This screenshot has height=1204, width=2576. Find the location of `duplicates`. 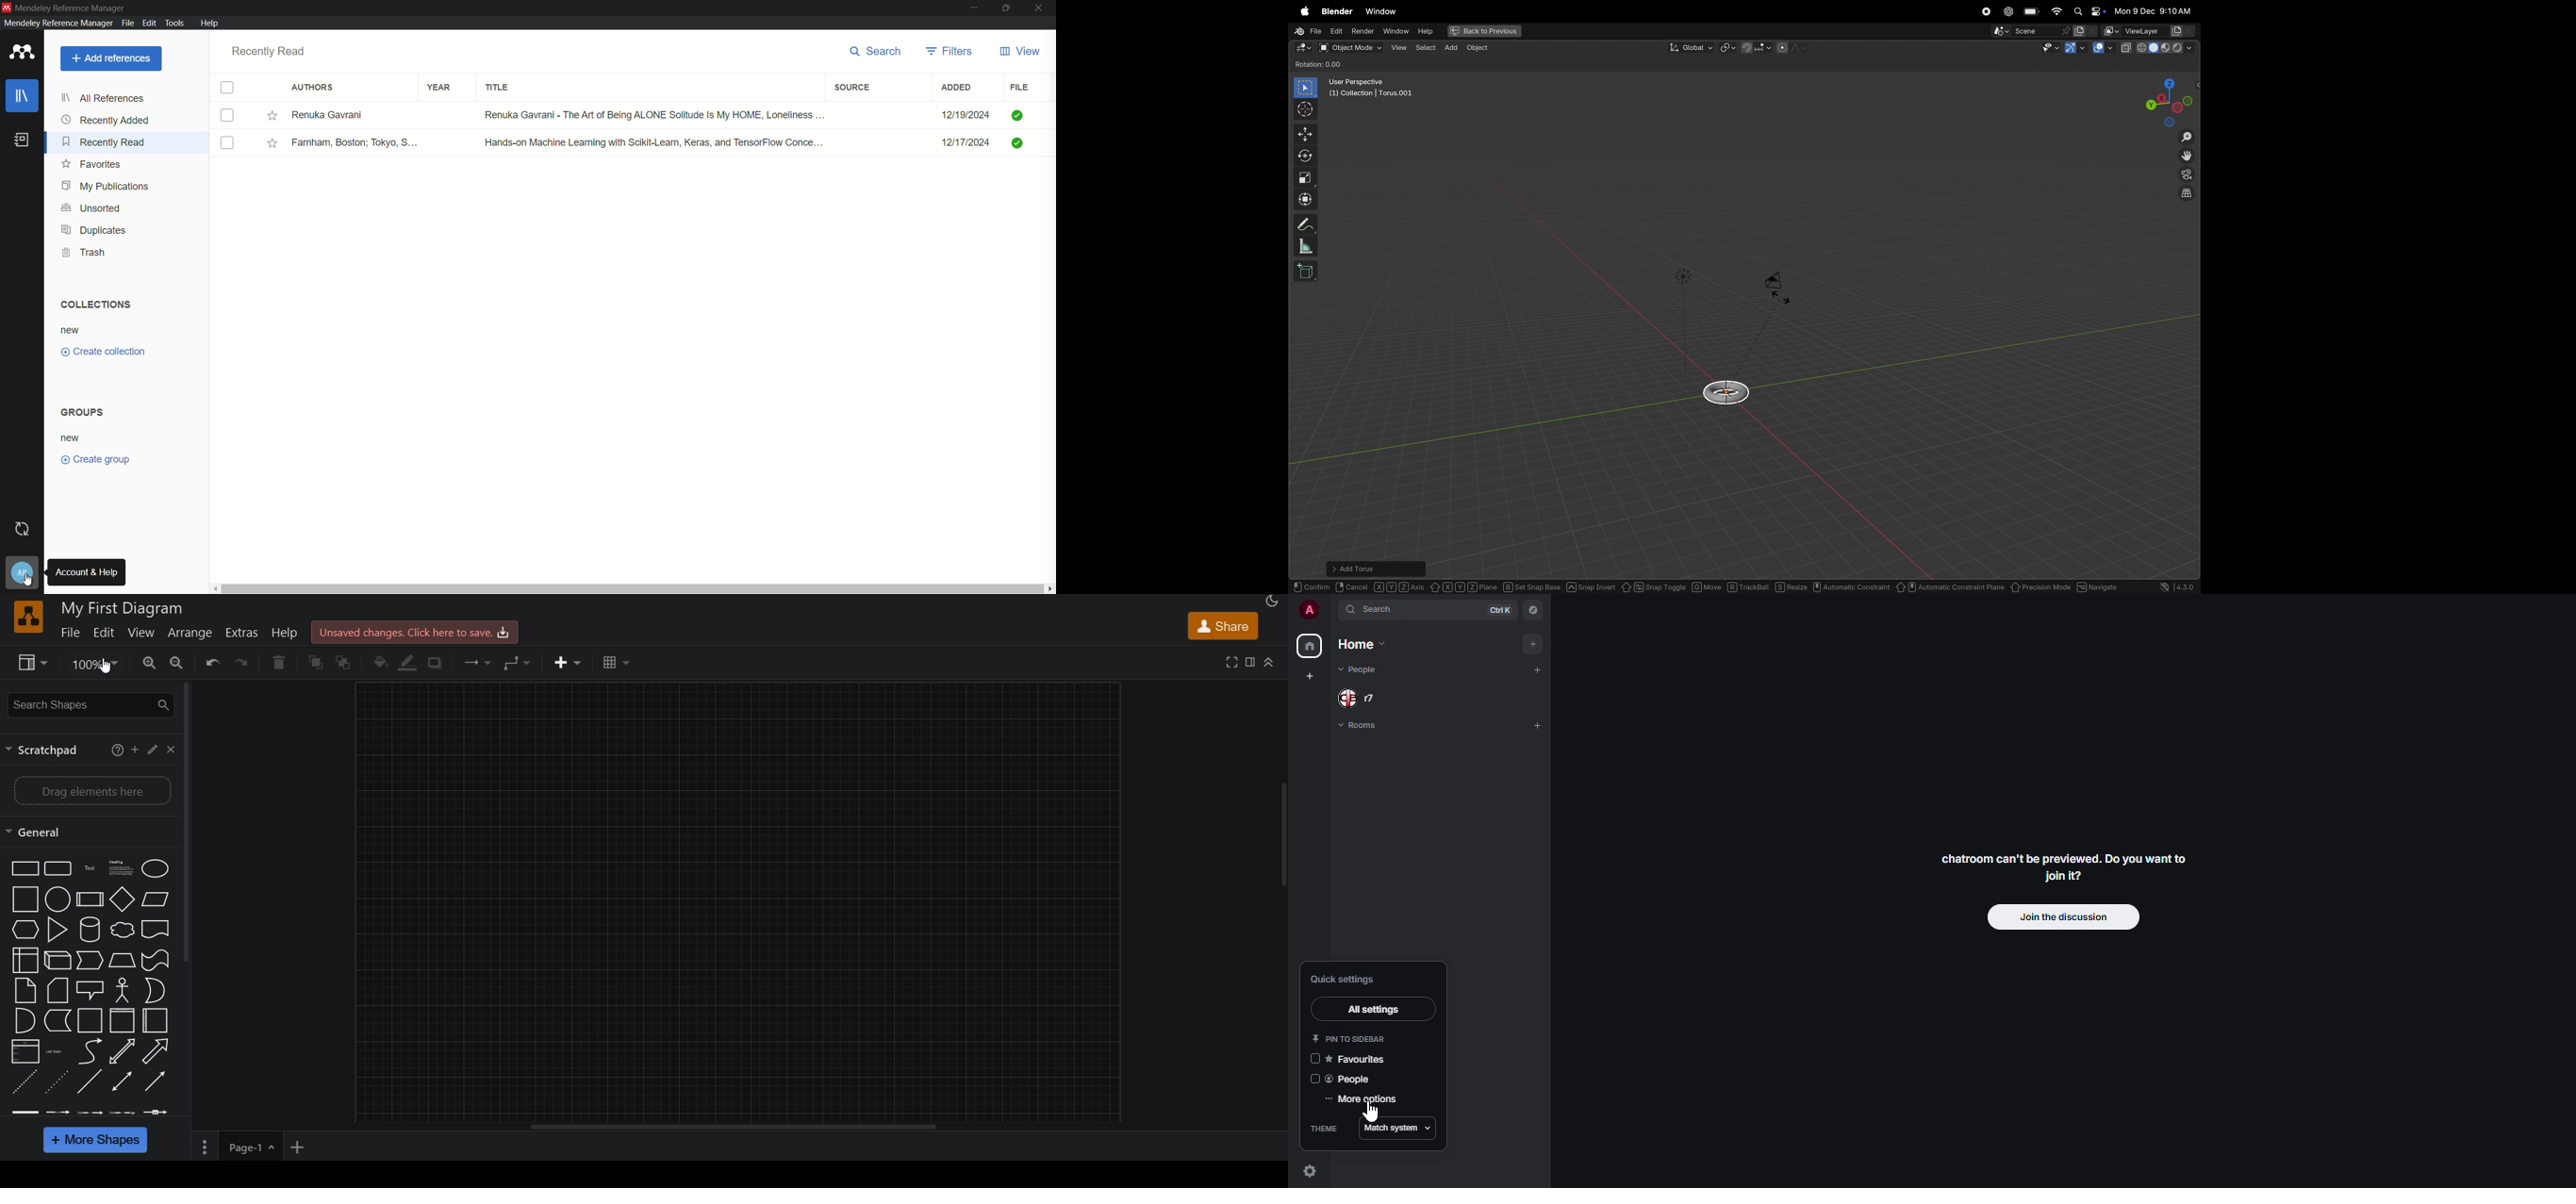

duplicates is located at coordinates (94, 231).